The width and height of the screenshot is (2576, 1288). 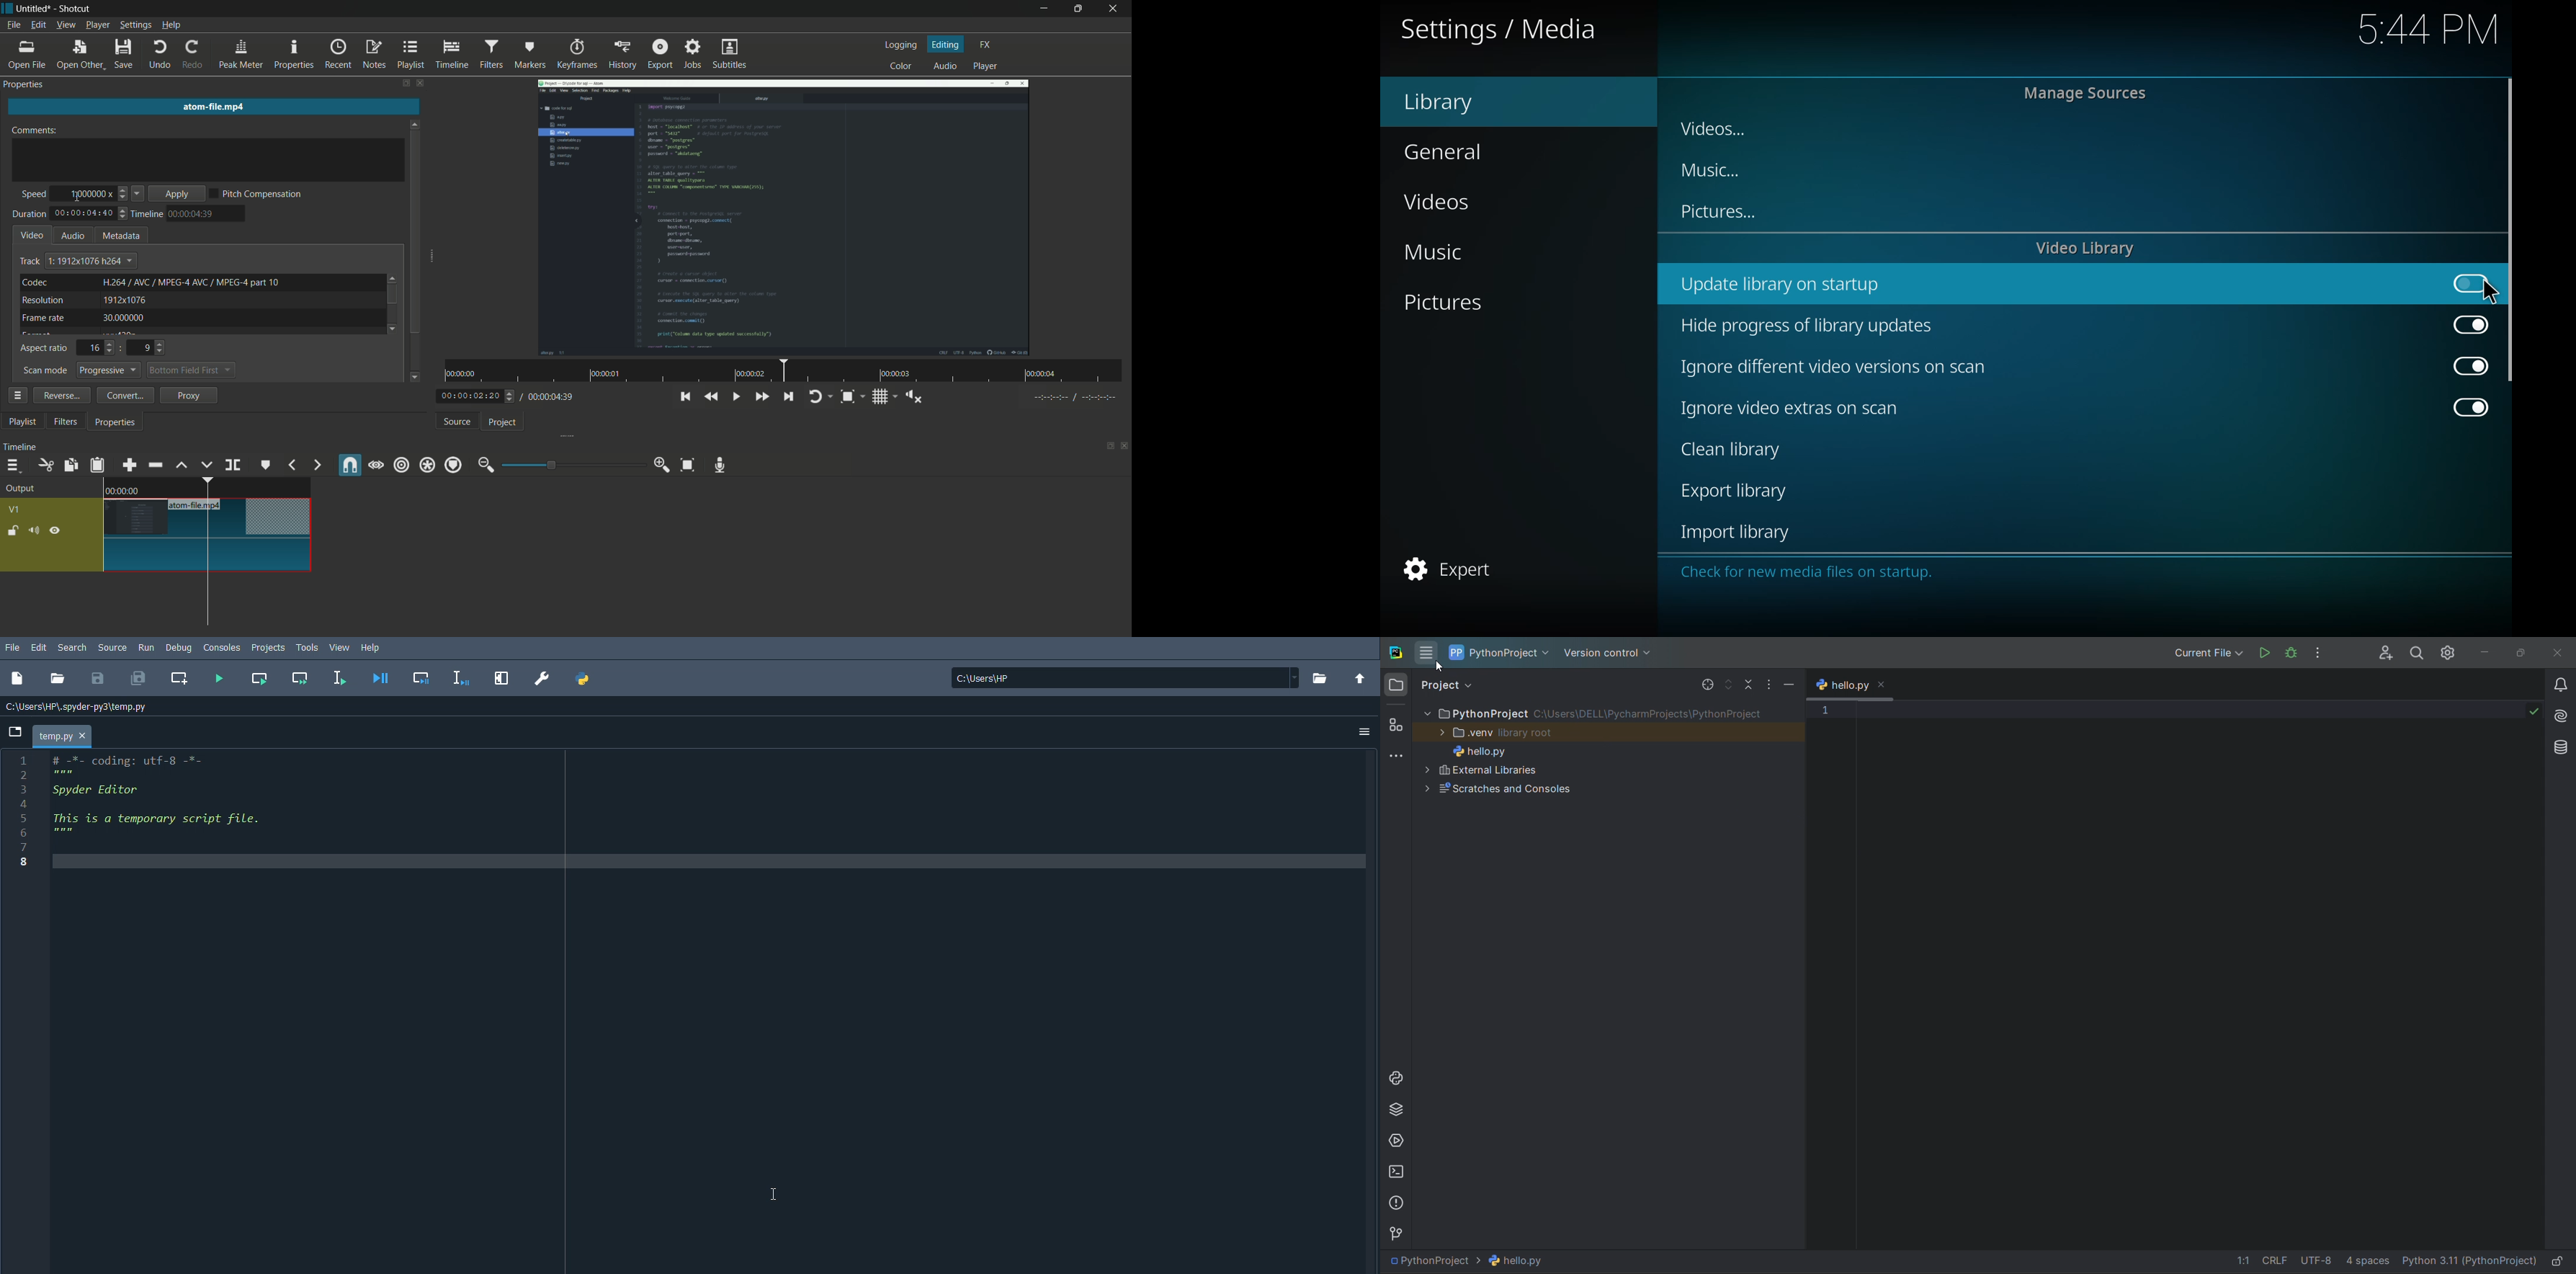 I want to click on Projects, so click(x=269, y=647).